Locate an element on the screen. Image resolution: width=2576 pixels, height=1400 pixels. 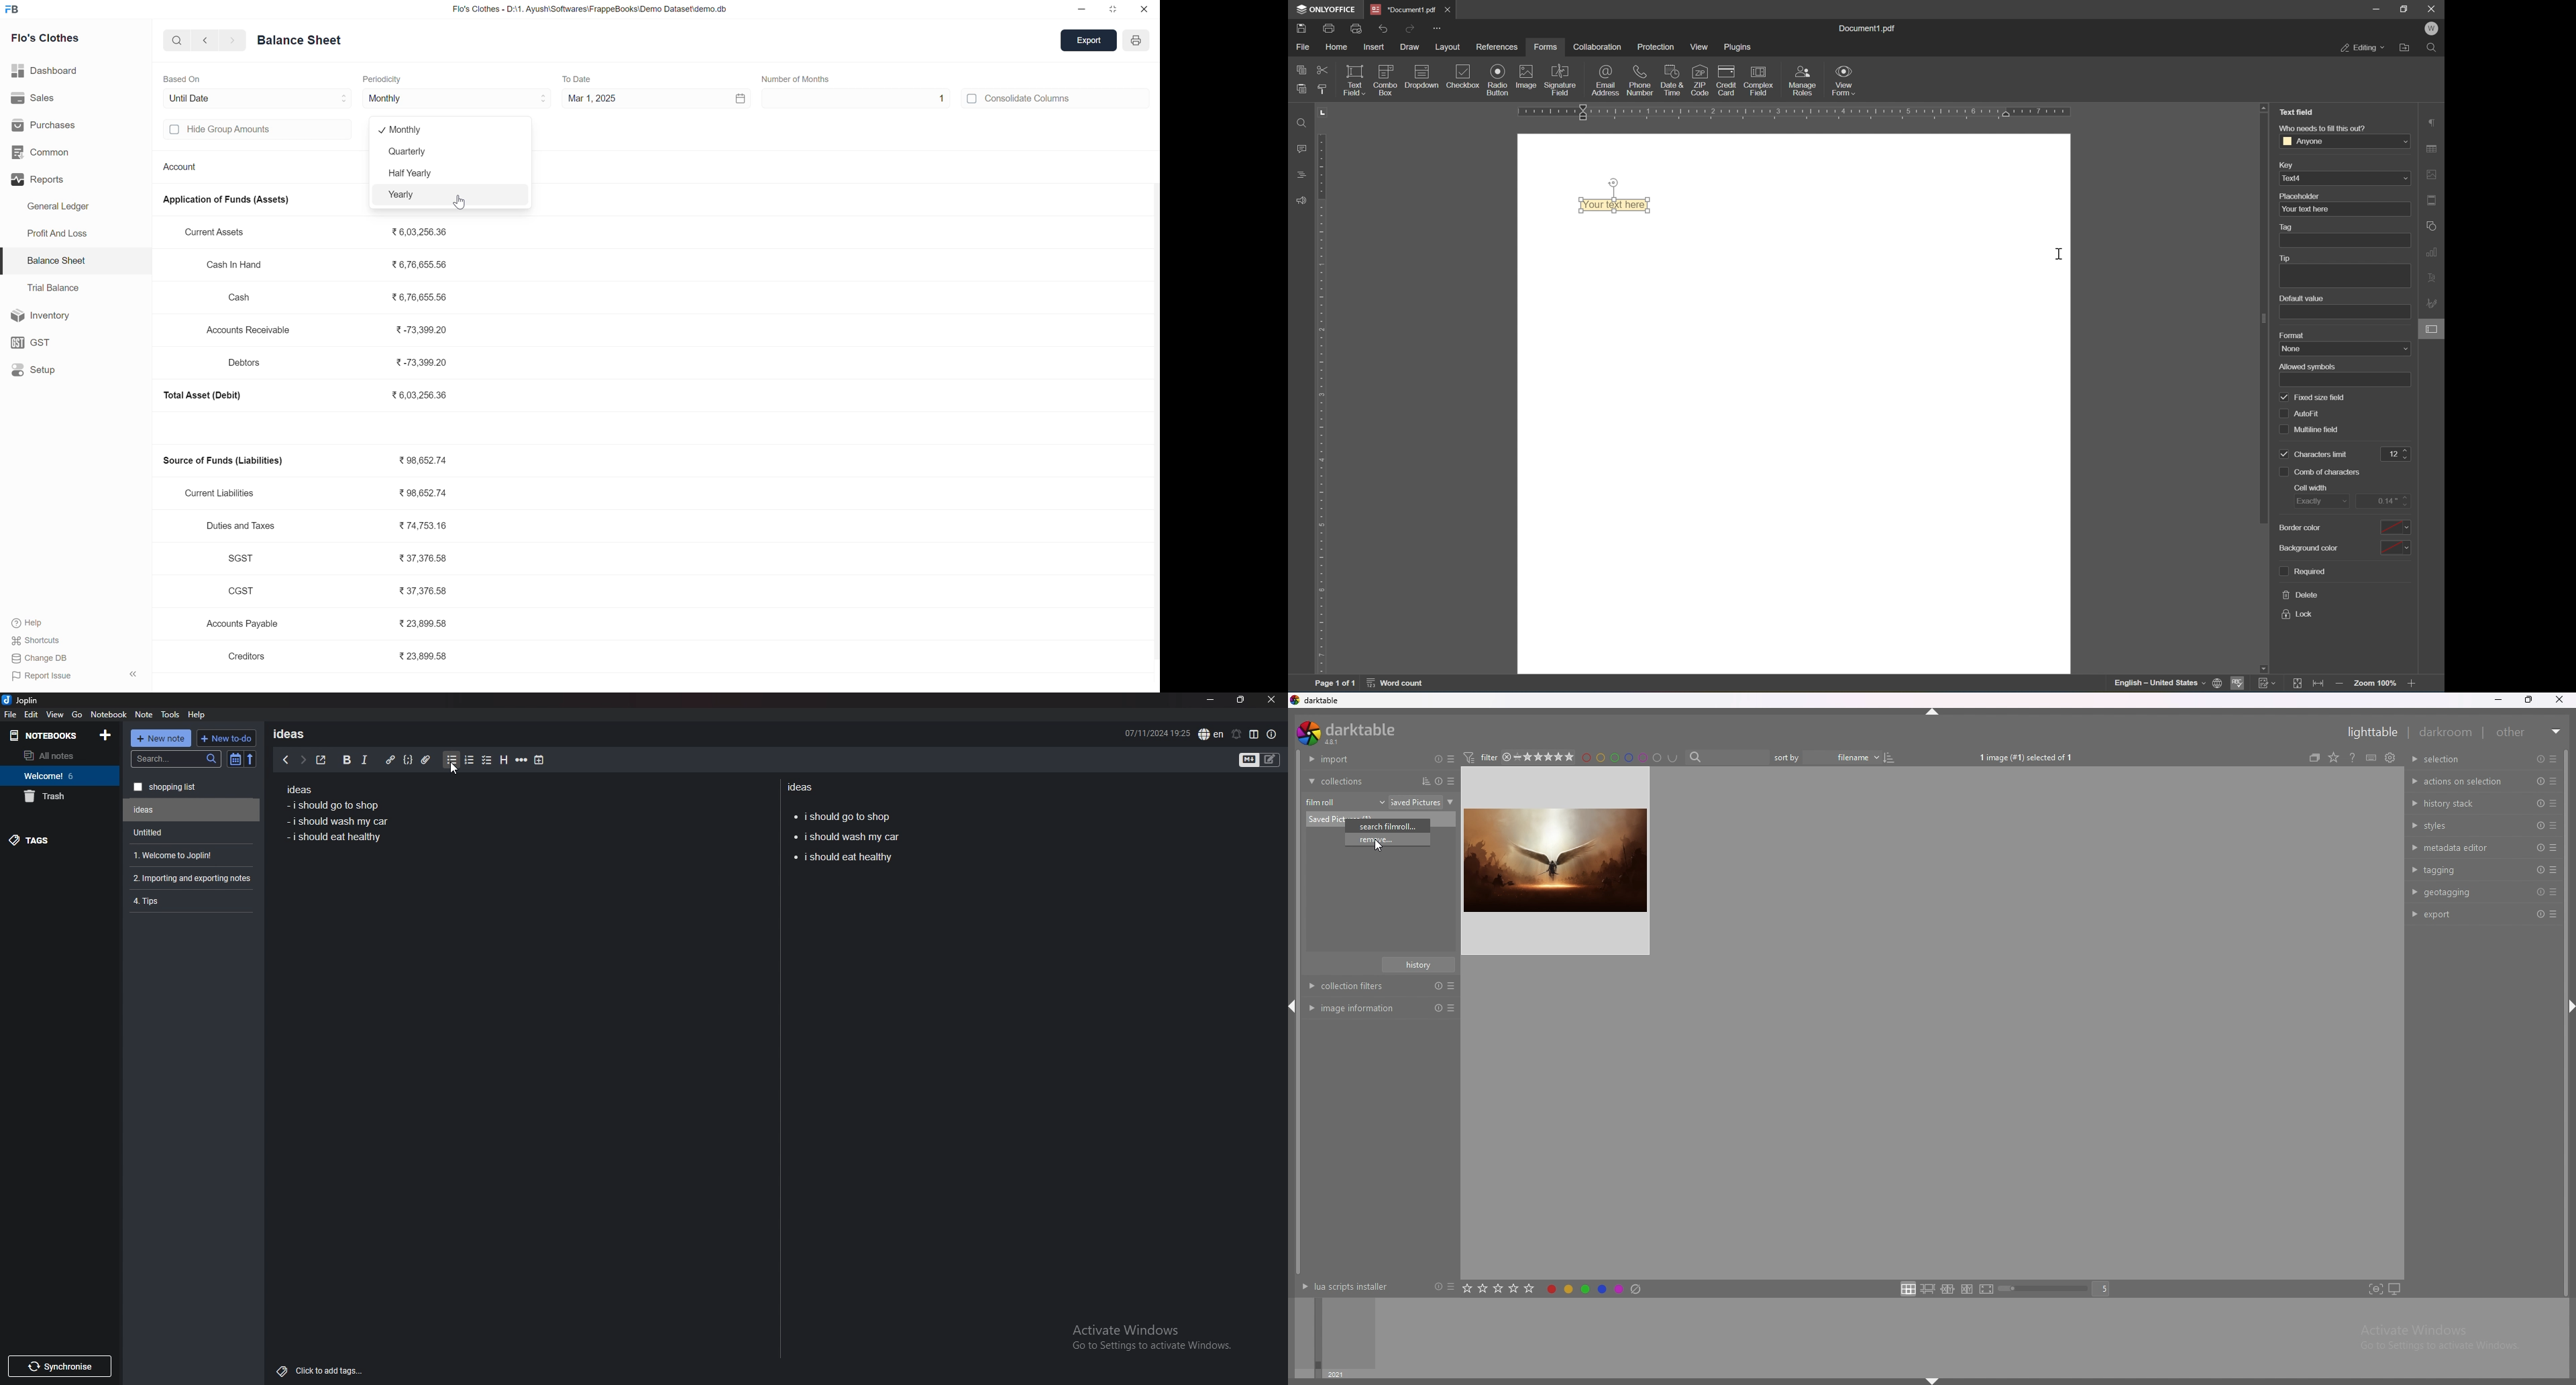
view is located at coordinates (1697, 45).